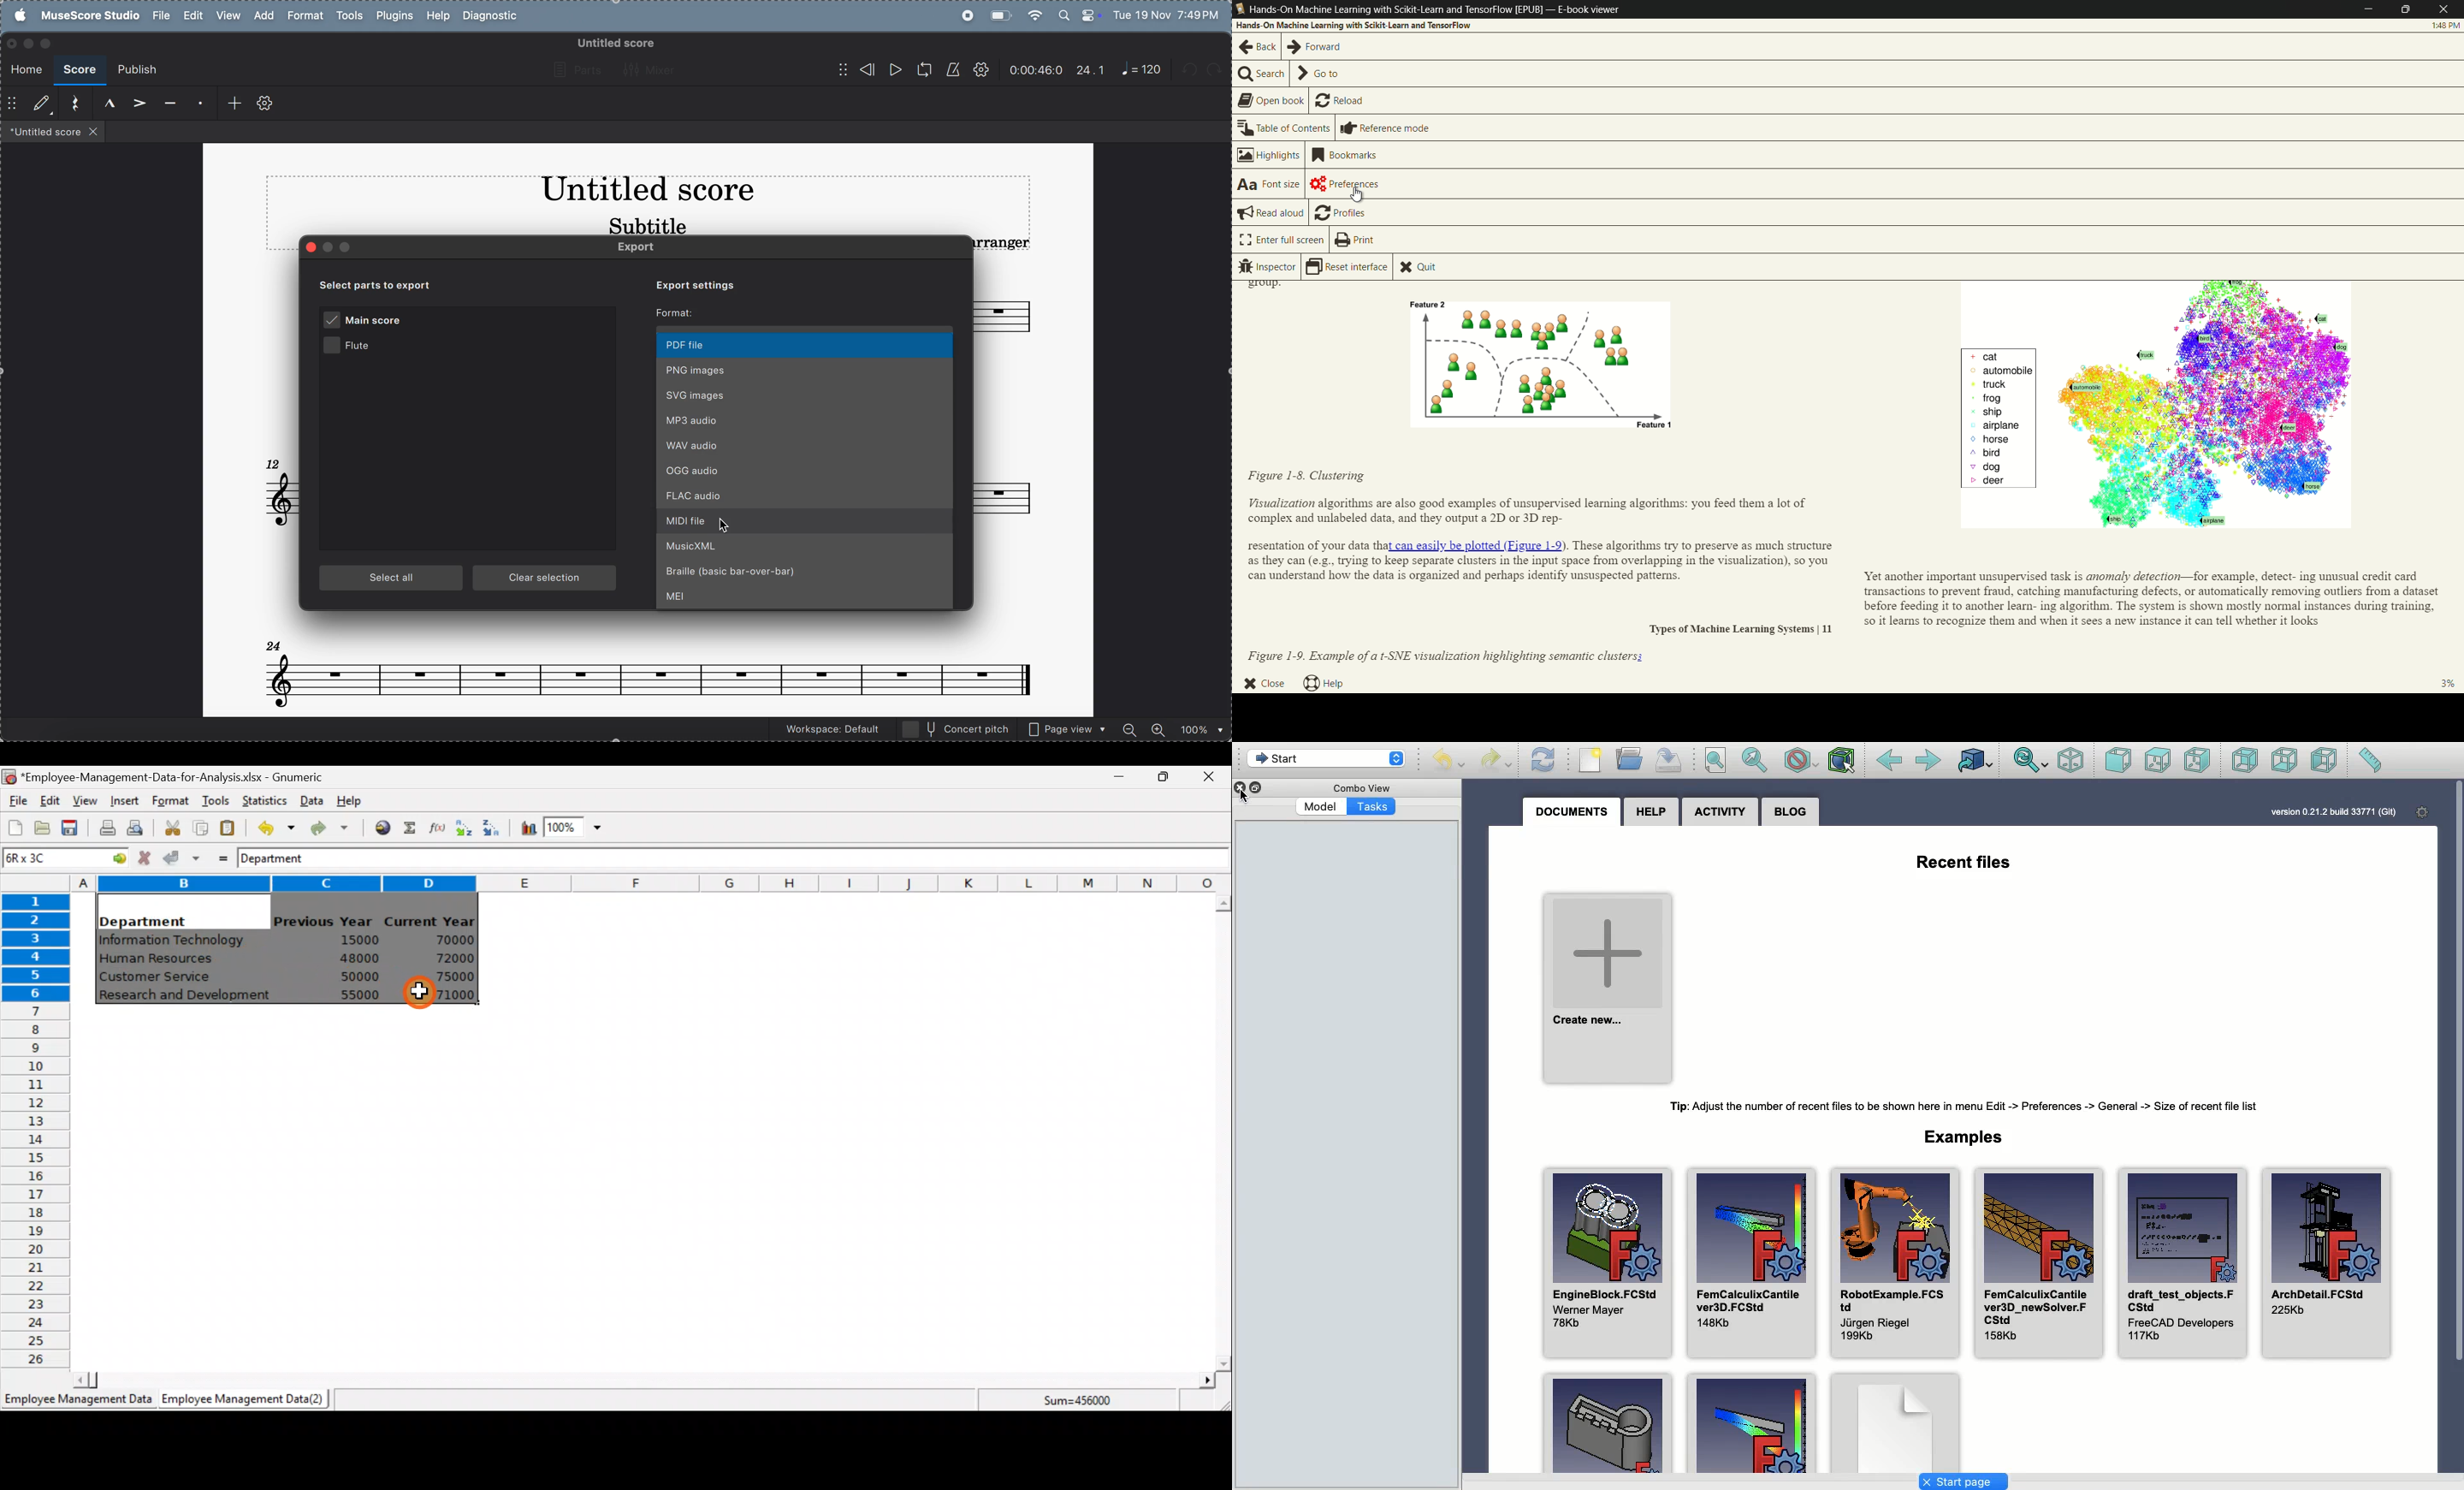  What do you see at coordinates (856, 70) in the screenshot?
I see `rewind` at bounding box center [856, 70].